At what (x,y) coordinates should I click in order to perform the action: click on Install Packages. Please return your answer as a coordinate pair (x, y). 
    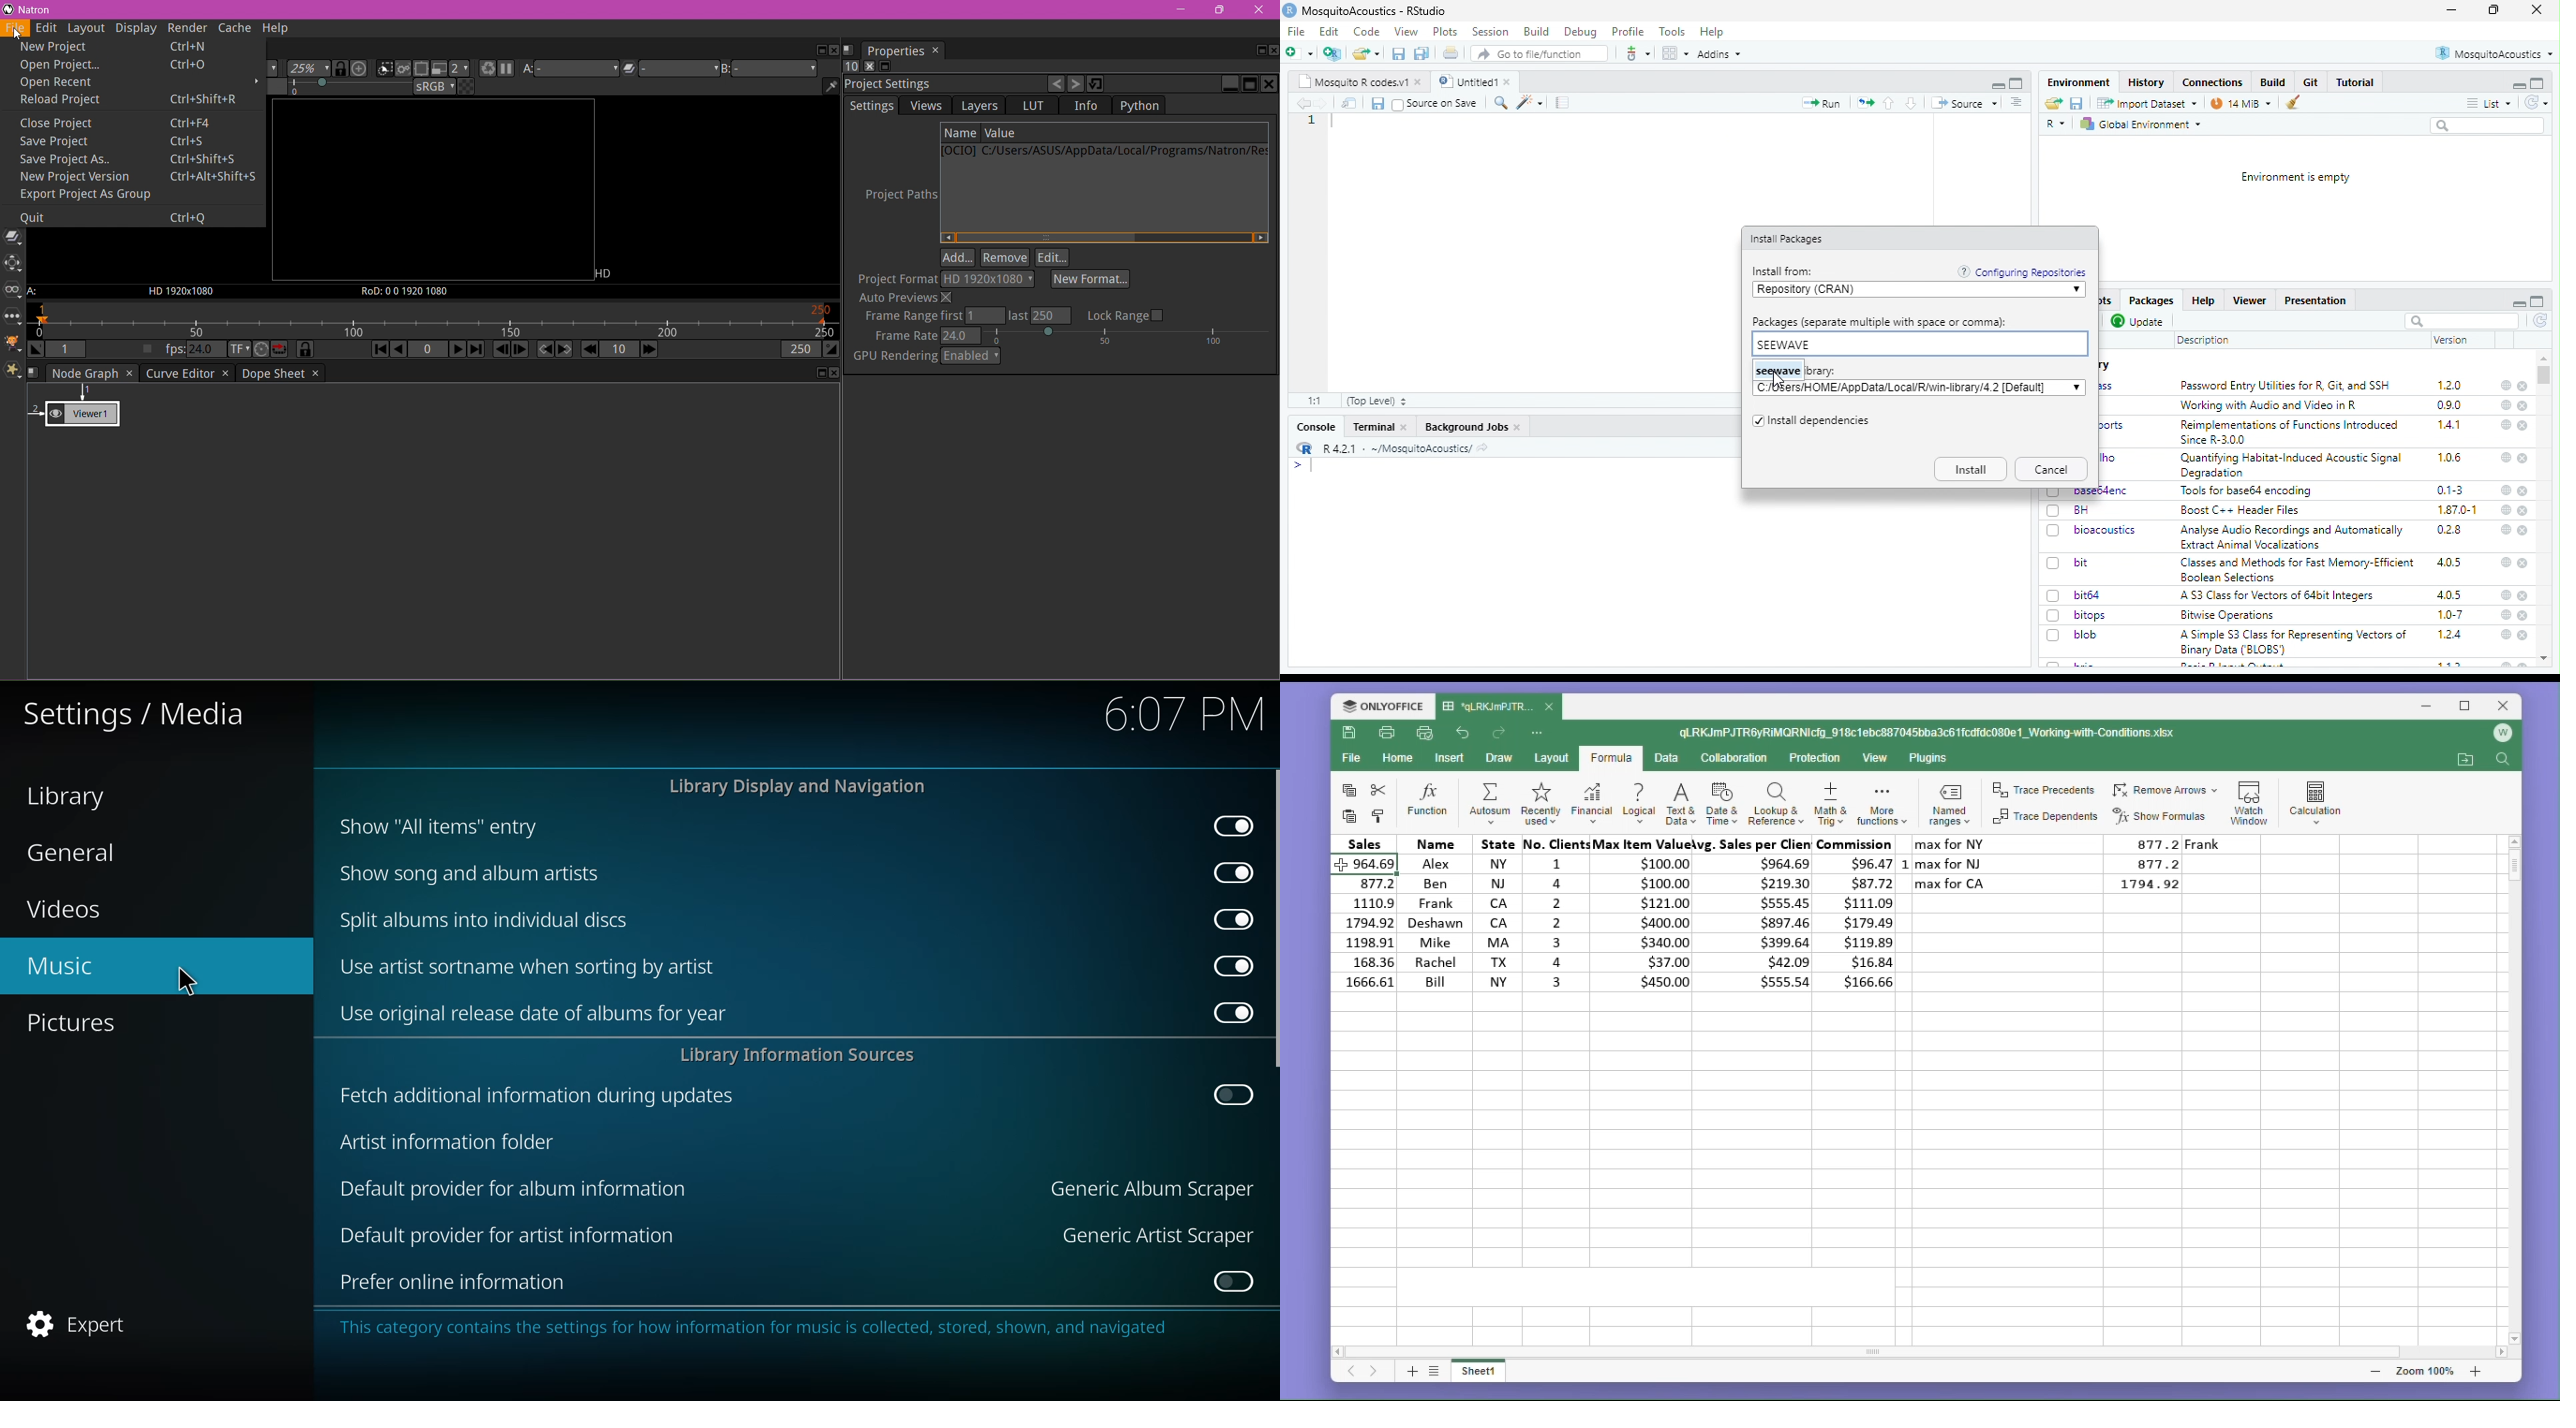
    Looking at the image, I should click on (1789, 240).